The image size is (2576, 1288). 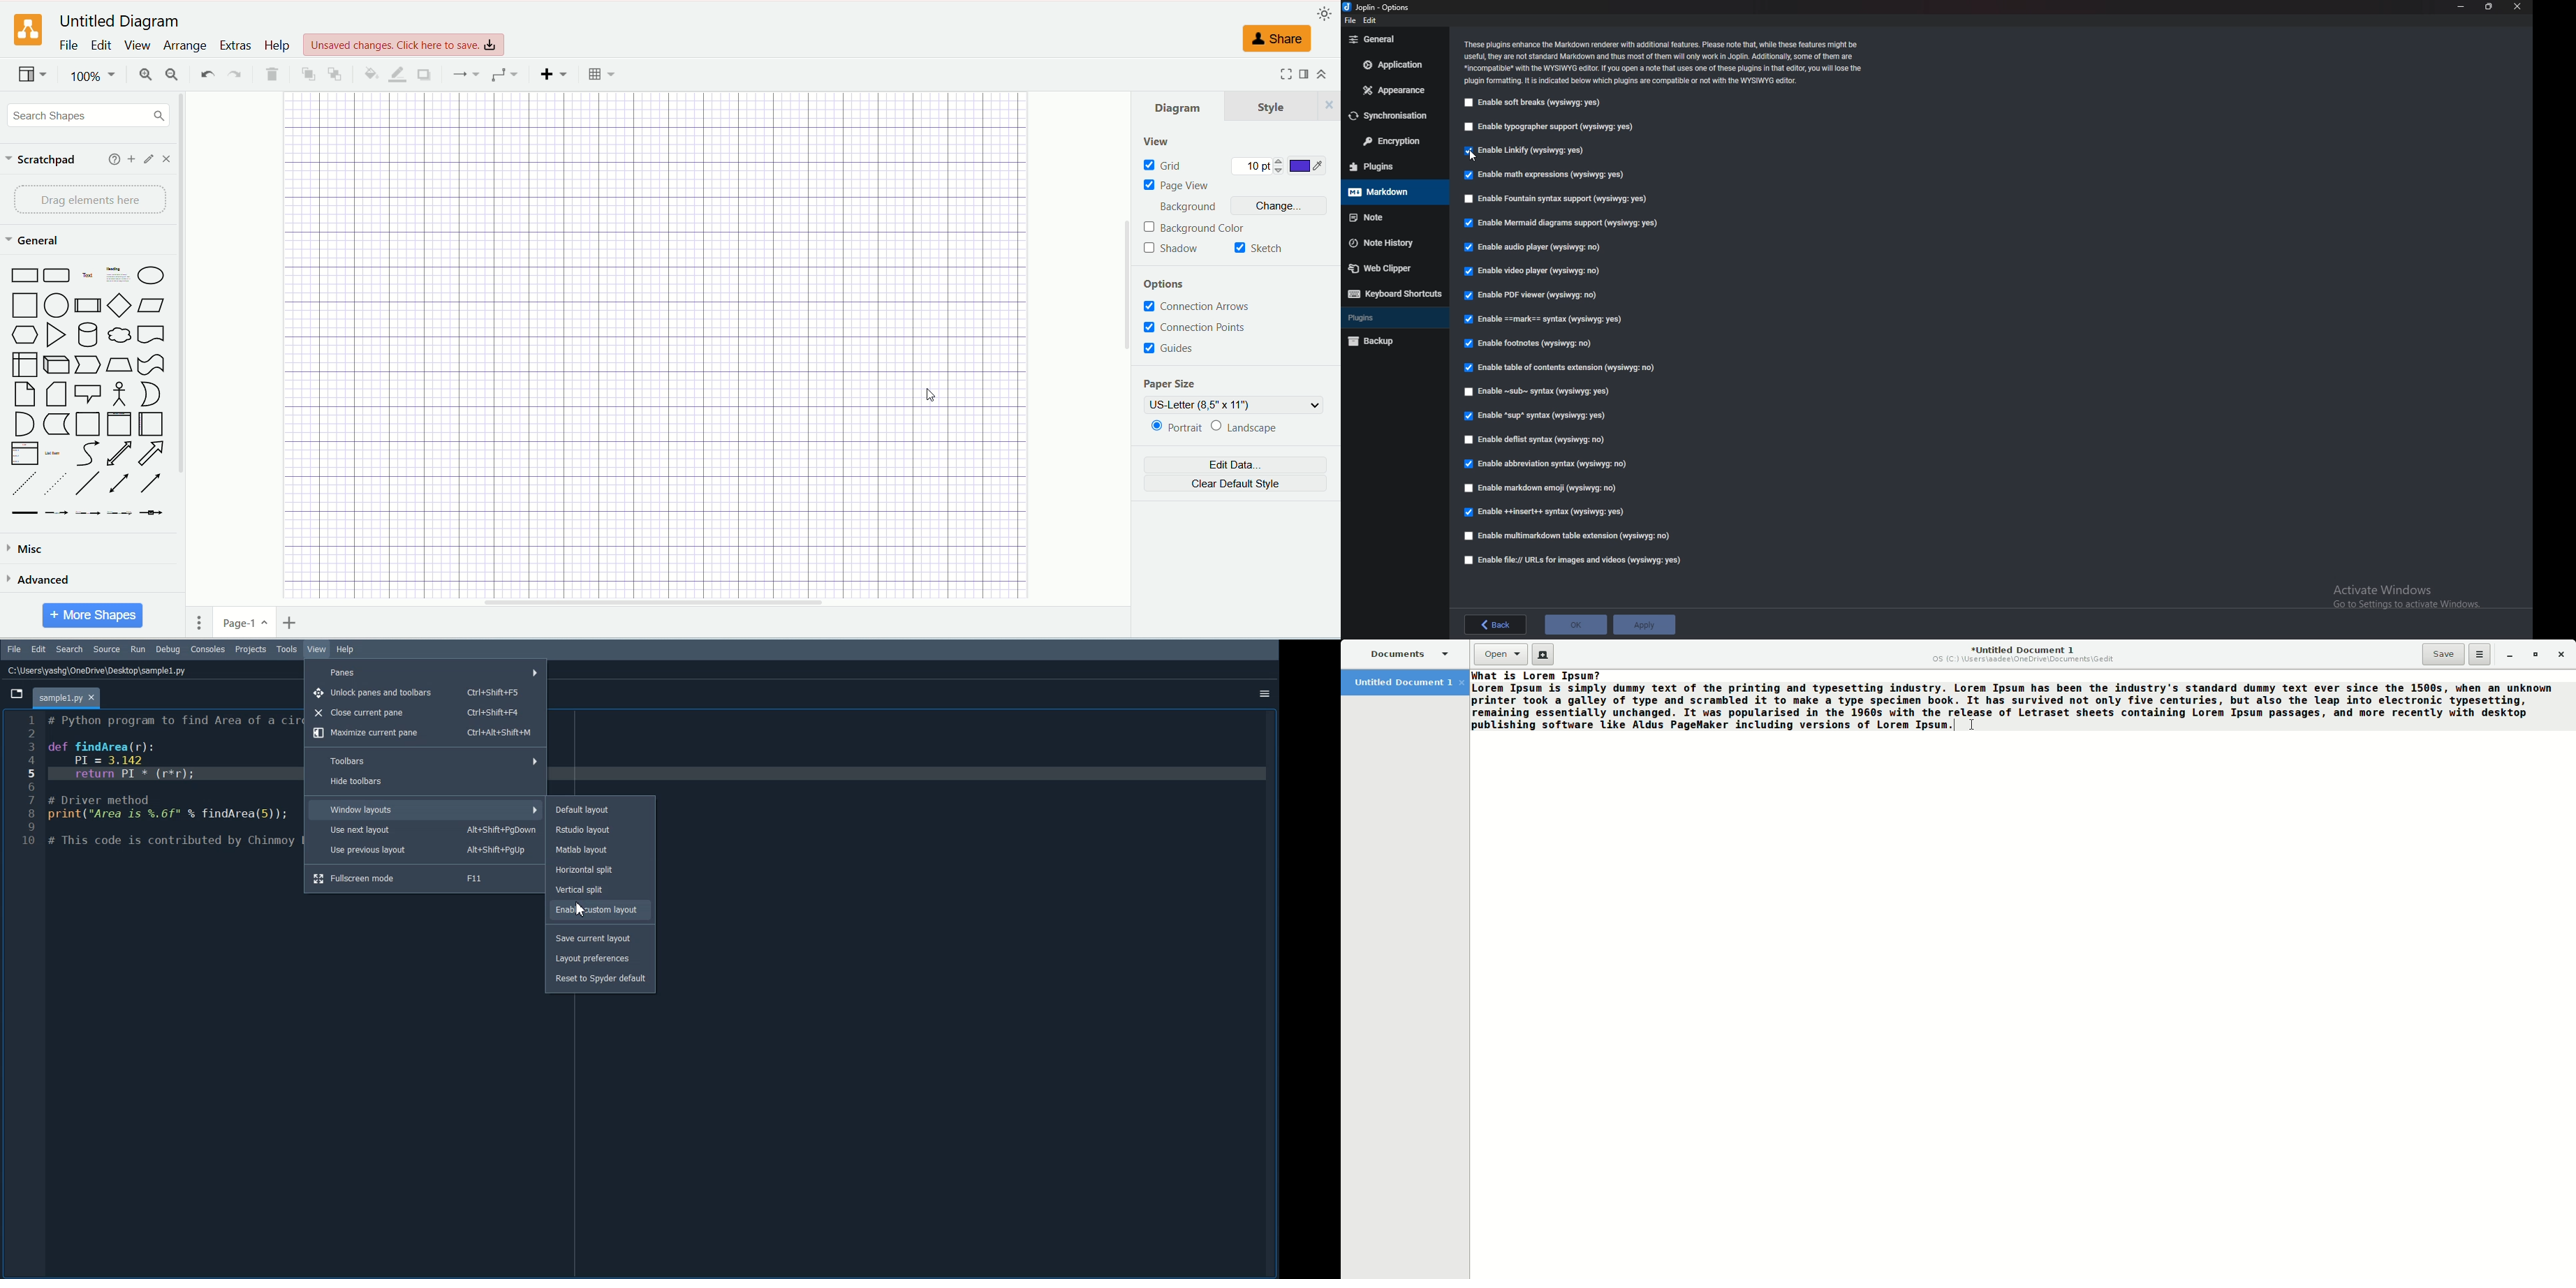 I want to click on edit, so click(x=150, y=159).